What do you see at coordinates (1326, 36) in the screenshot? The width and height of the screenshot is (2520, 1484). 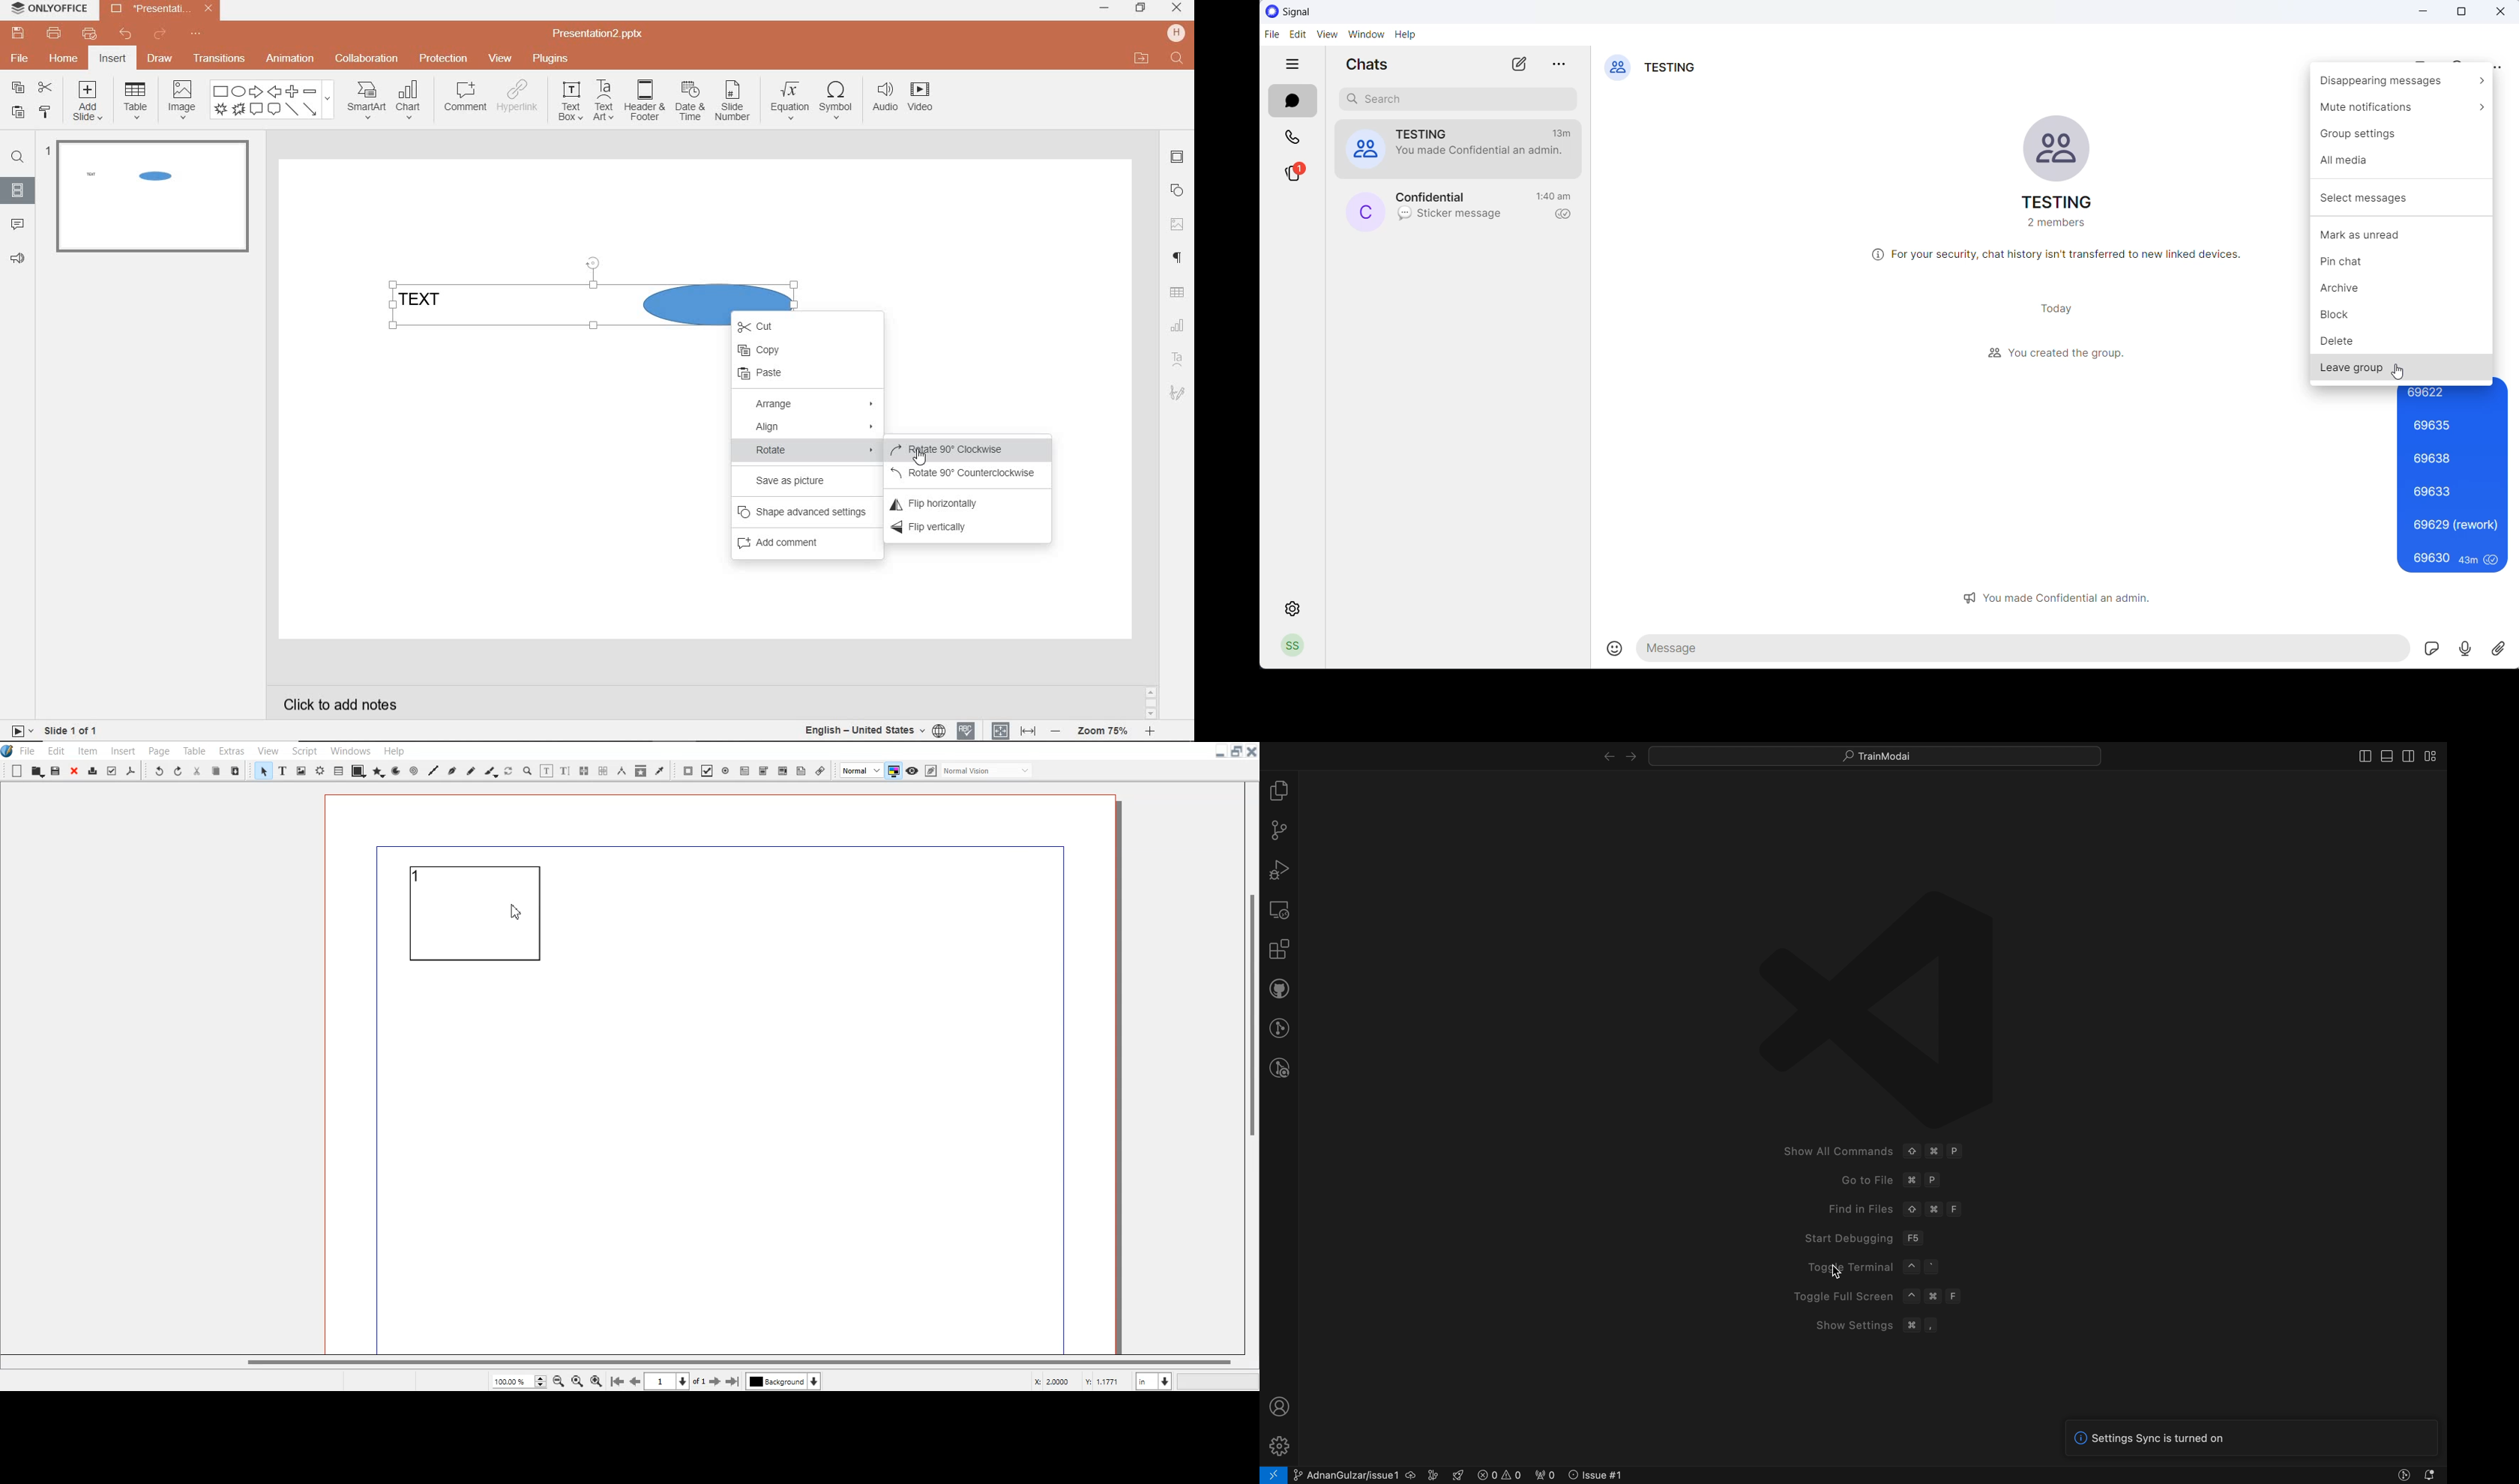 I see `view` at bounding box center [1326, 36].